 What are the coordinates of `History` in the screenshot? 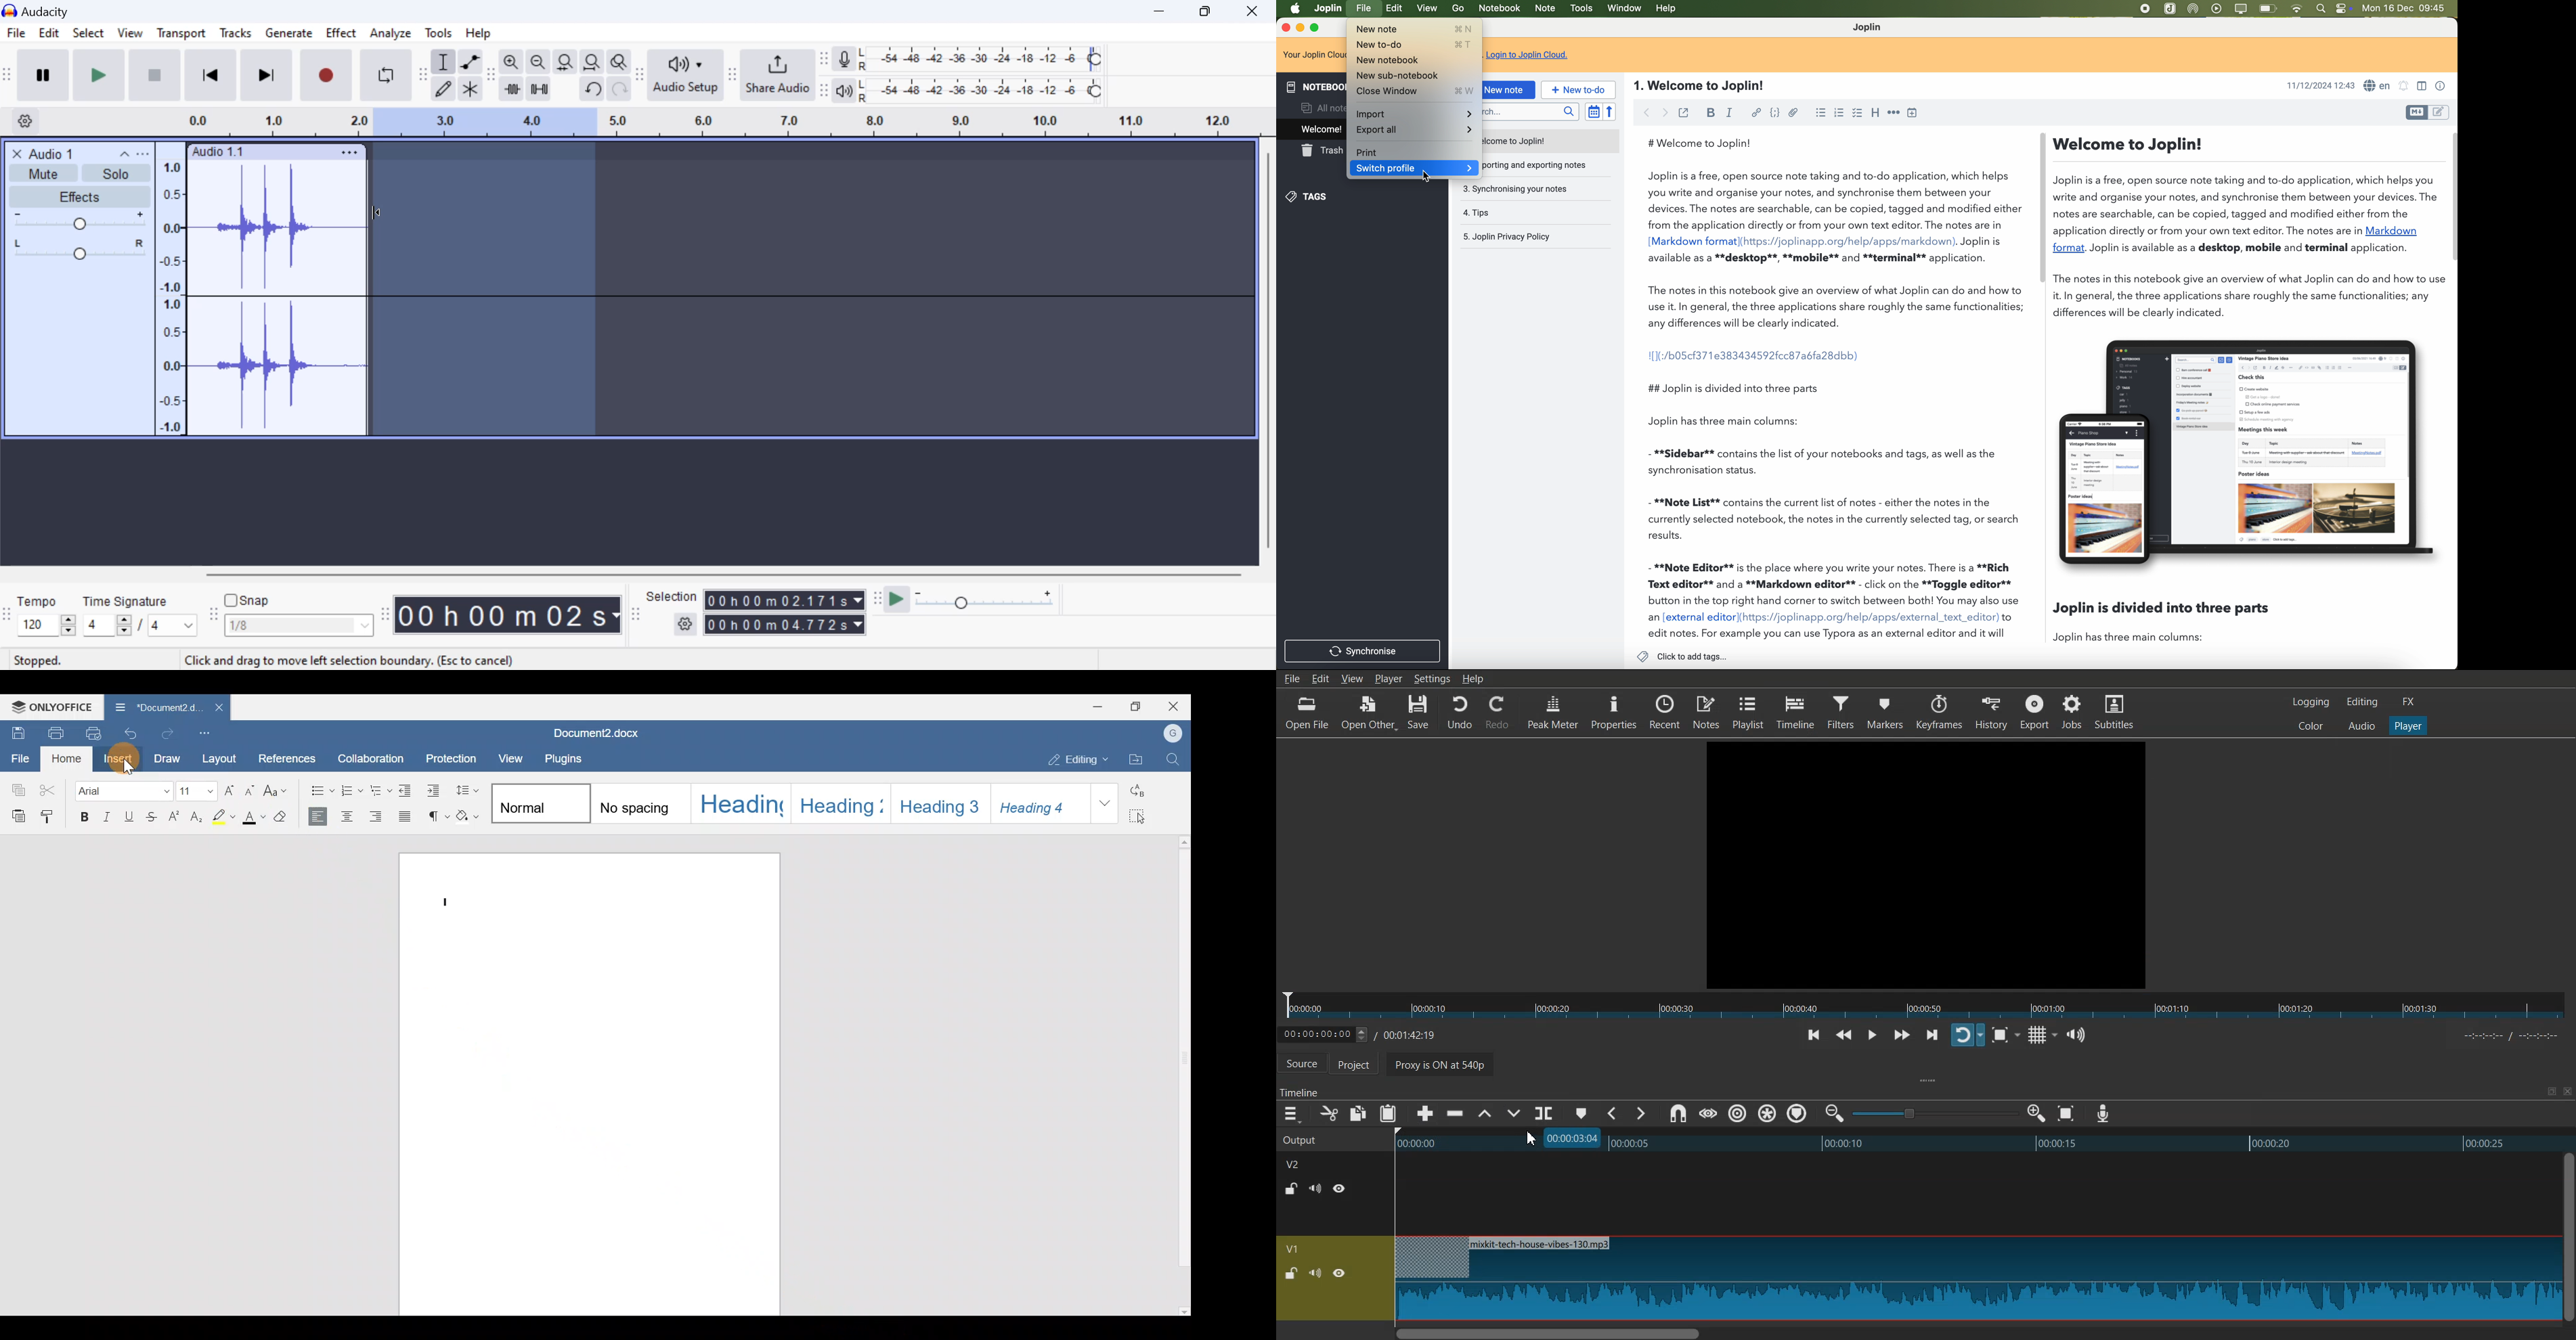 It's located at (1992, 712).